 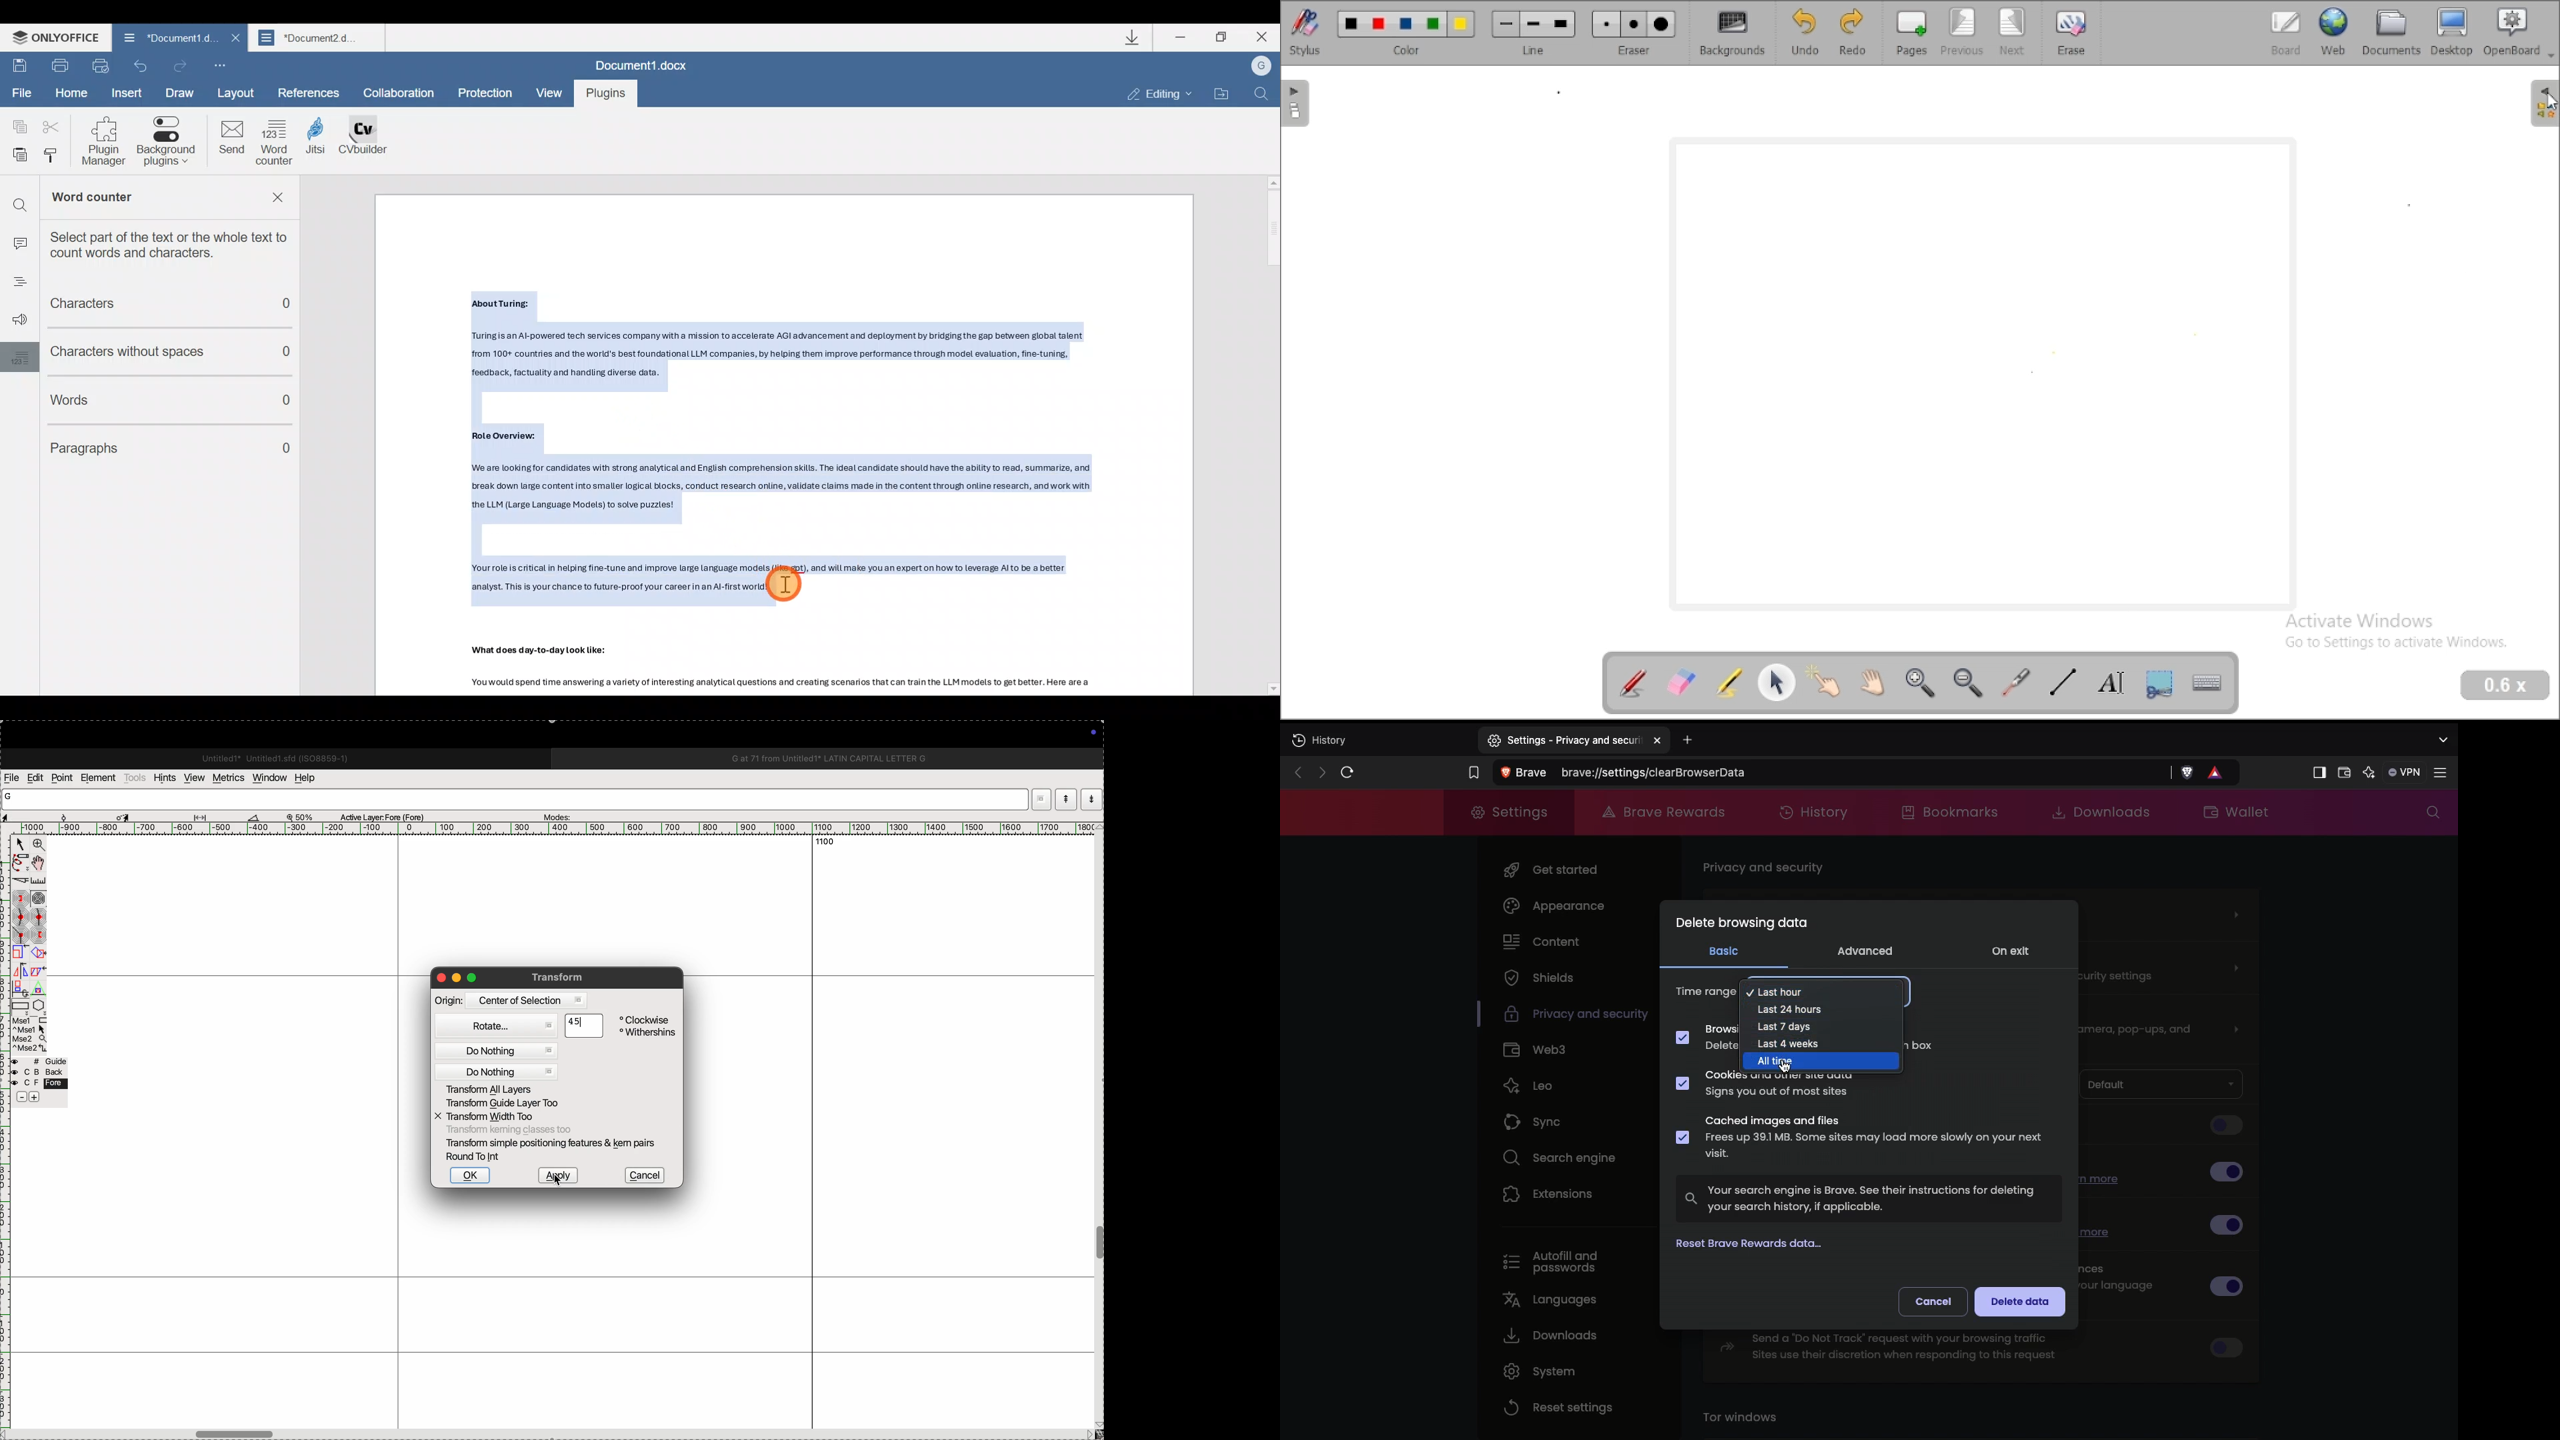 What do you see at coordinates (585, 1027) in the screenshot?
I see `45` at bounding box center [585, 1027].